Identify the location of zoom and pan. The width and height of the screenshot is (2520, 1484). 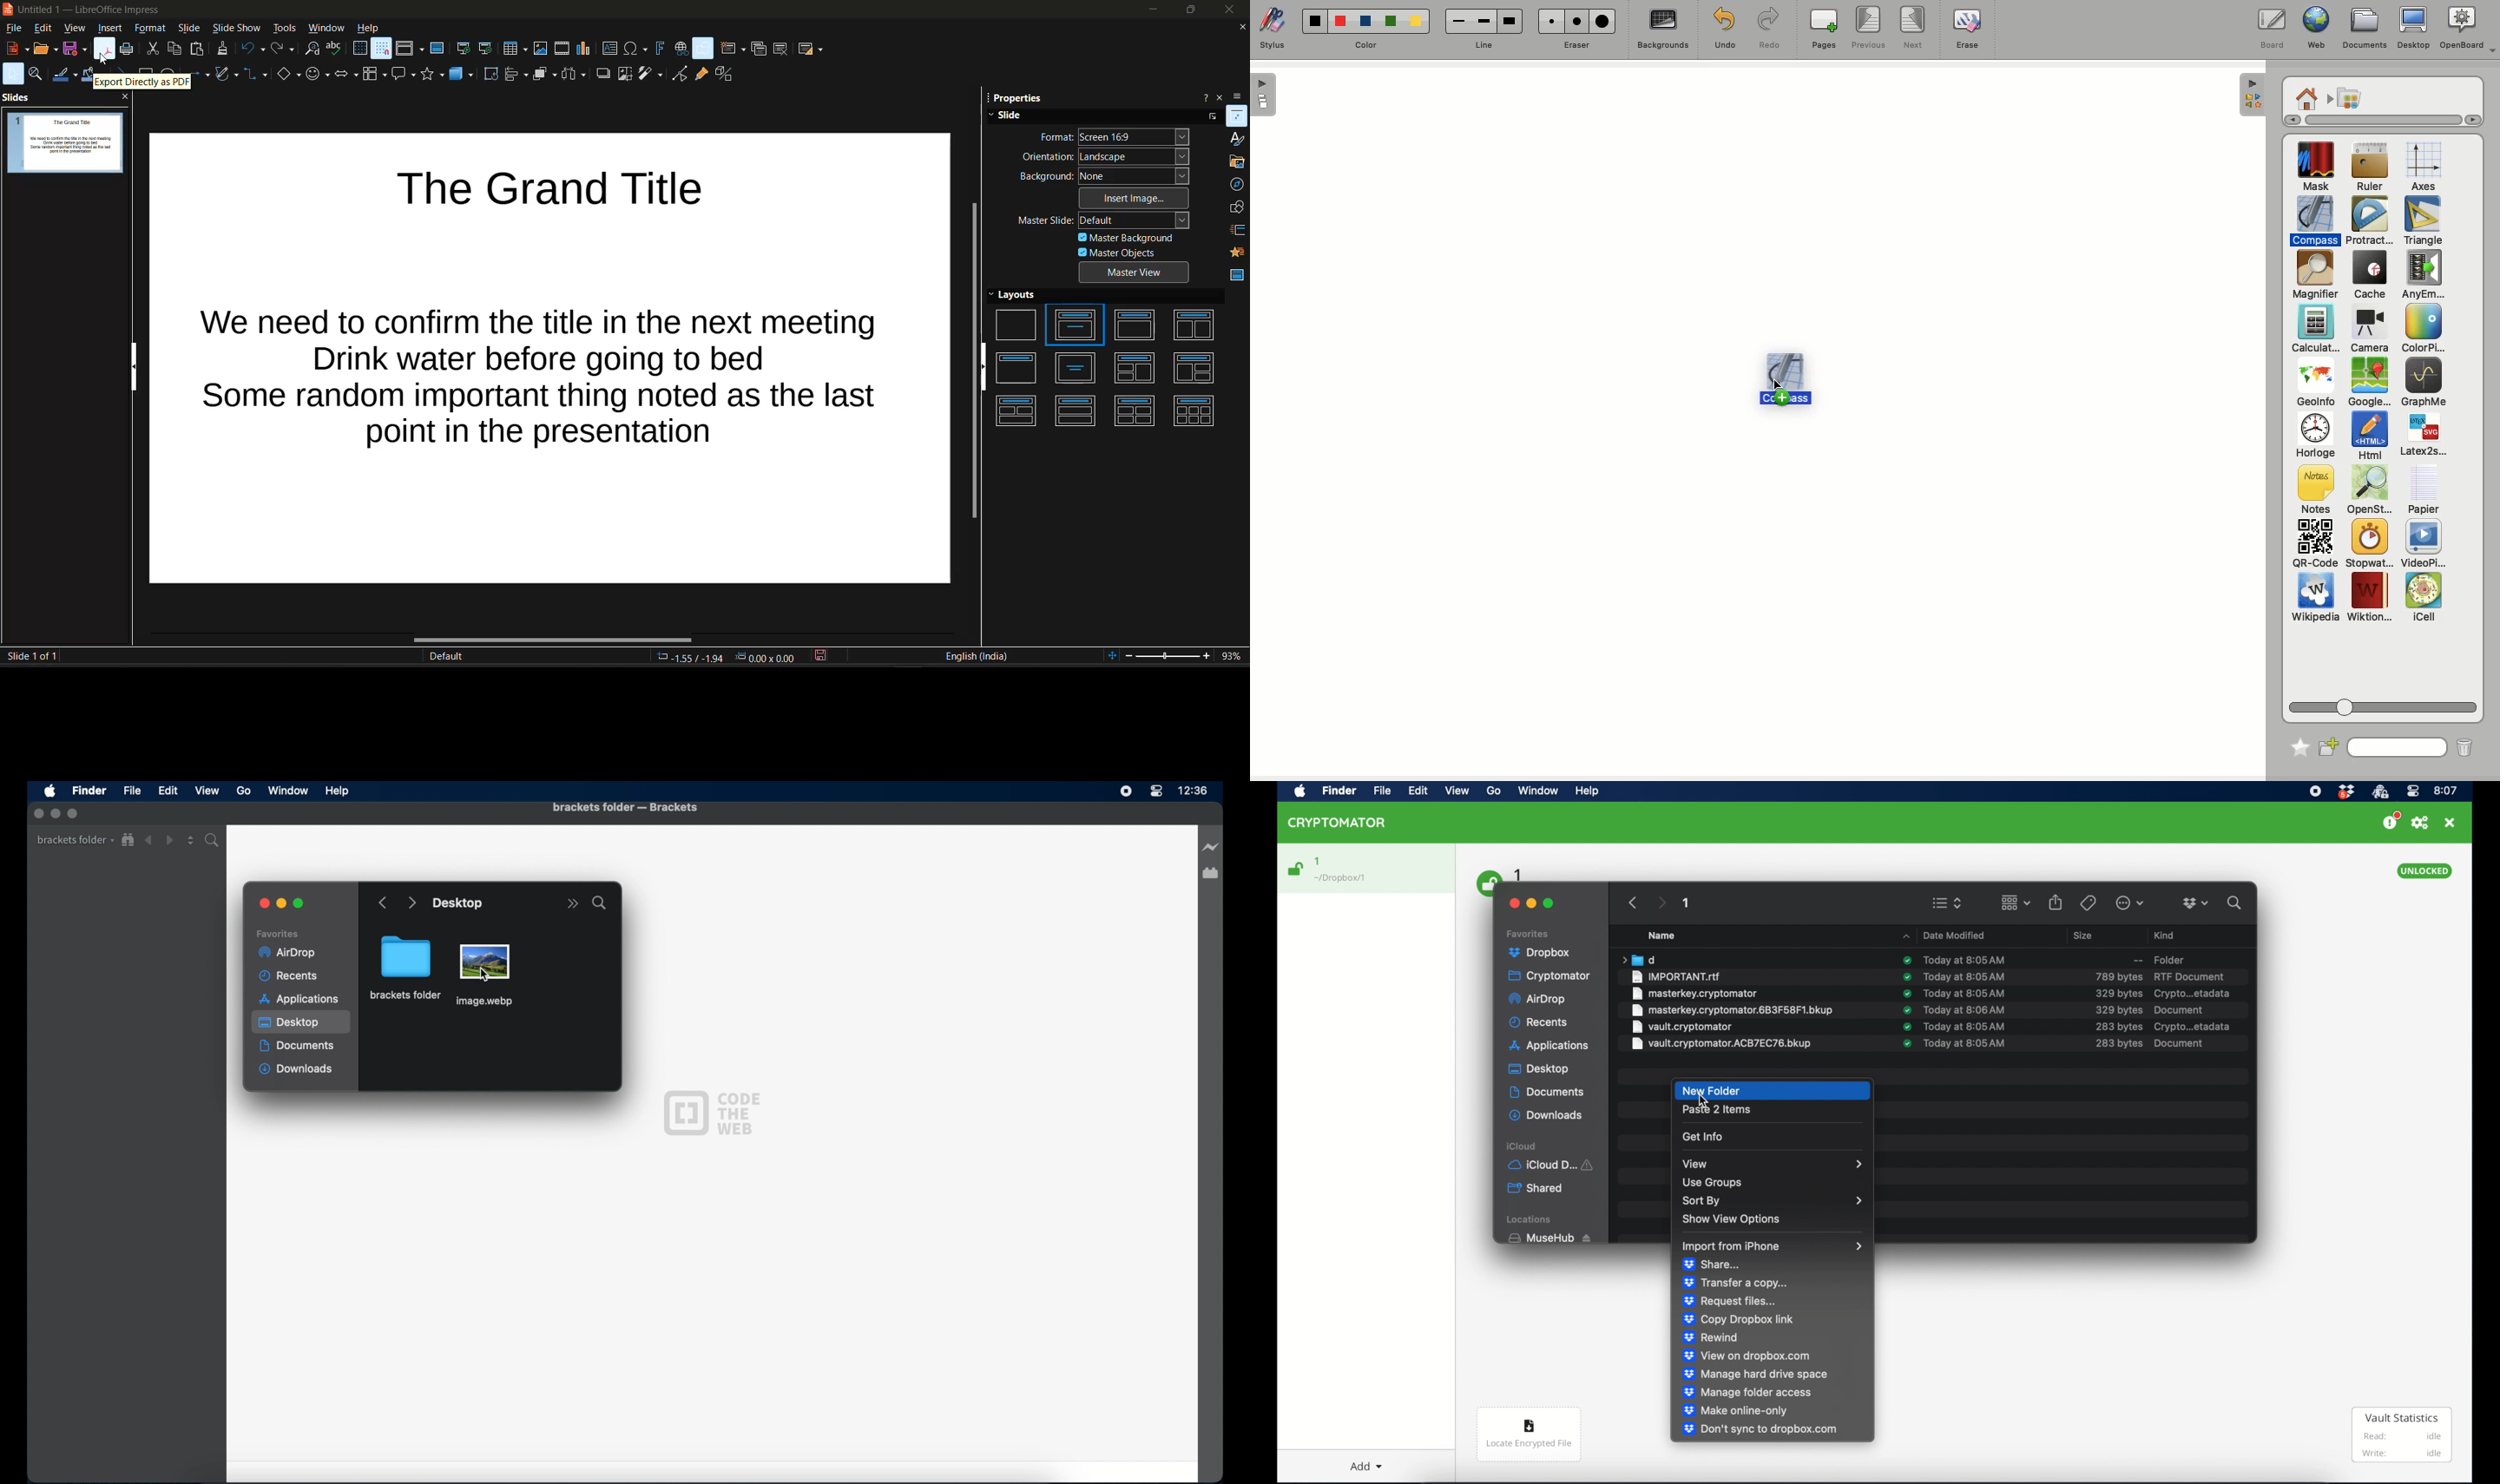
(37, 74).